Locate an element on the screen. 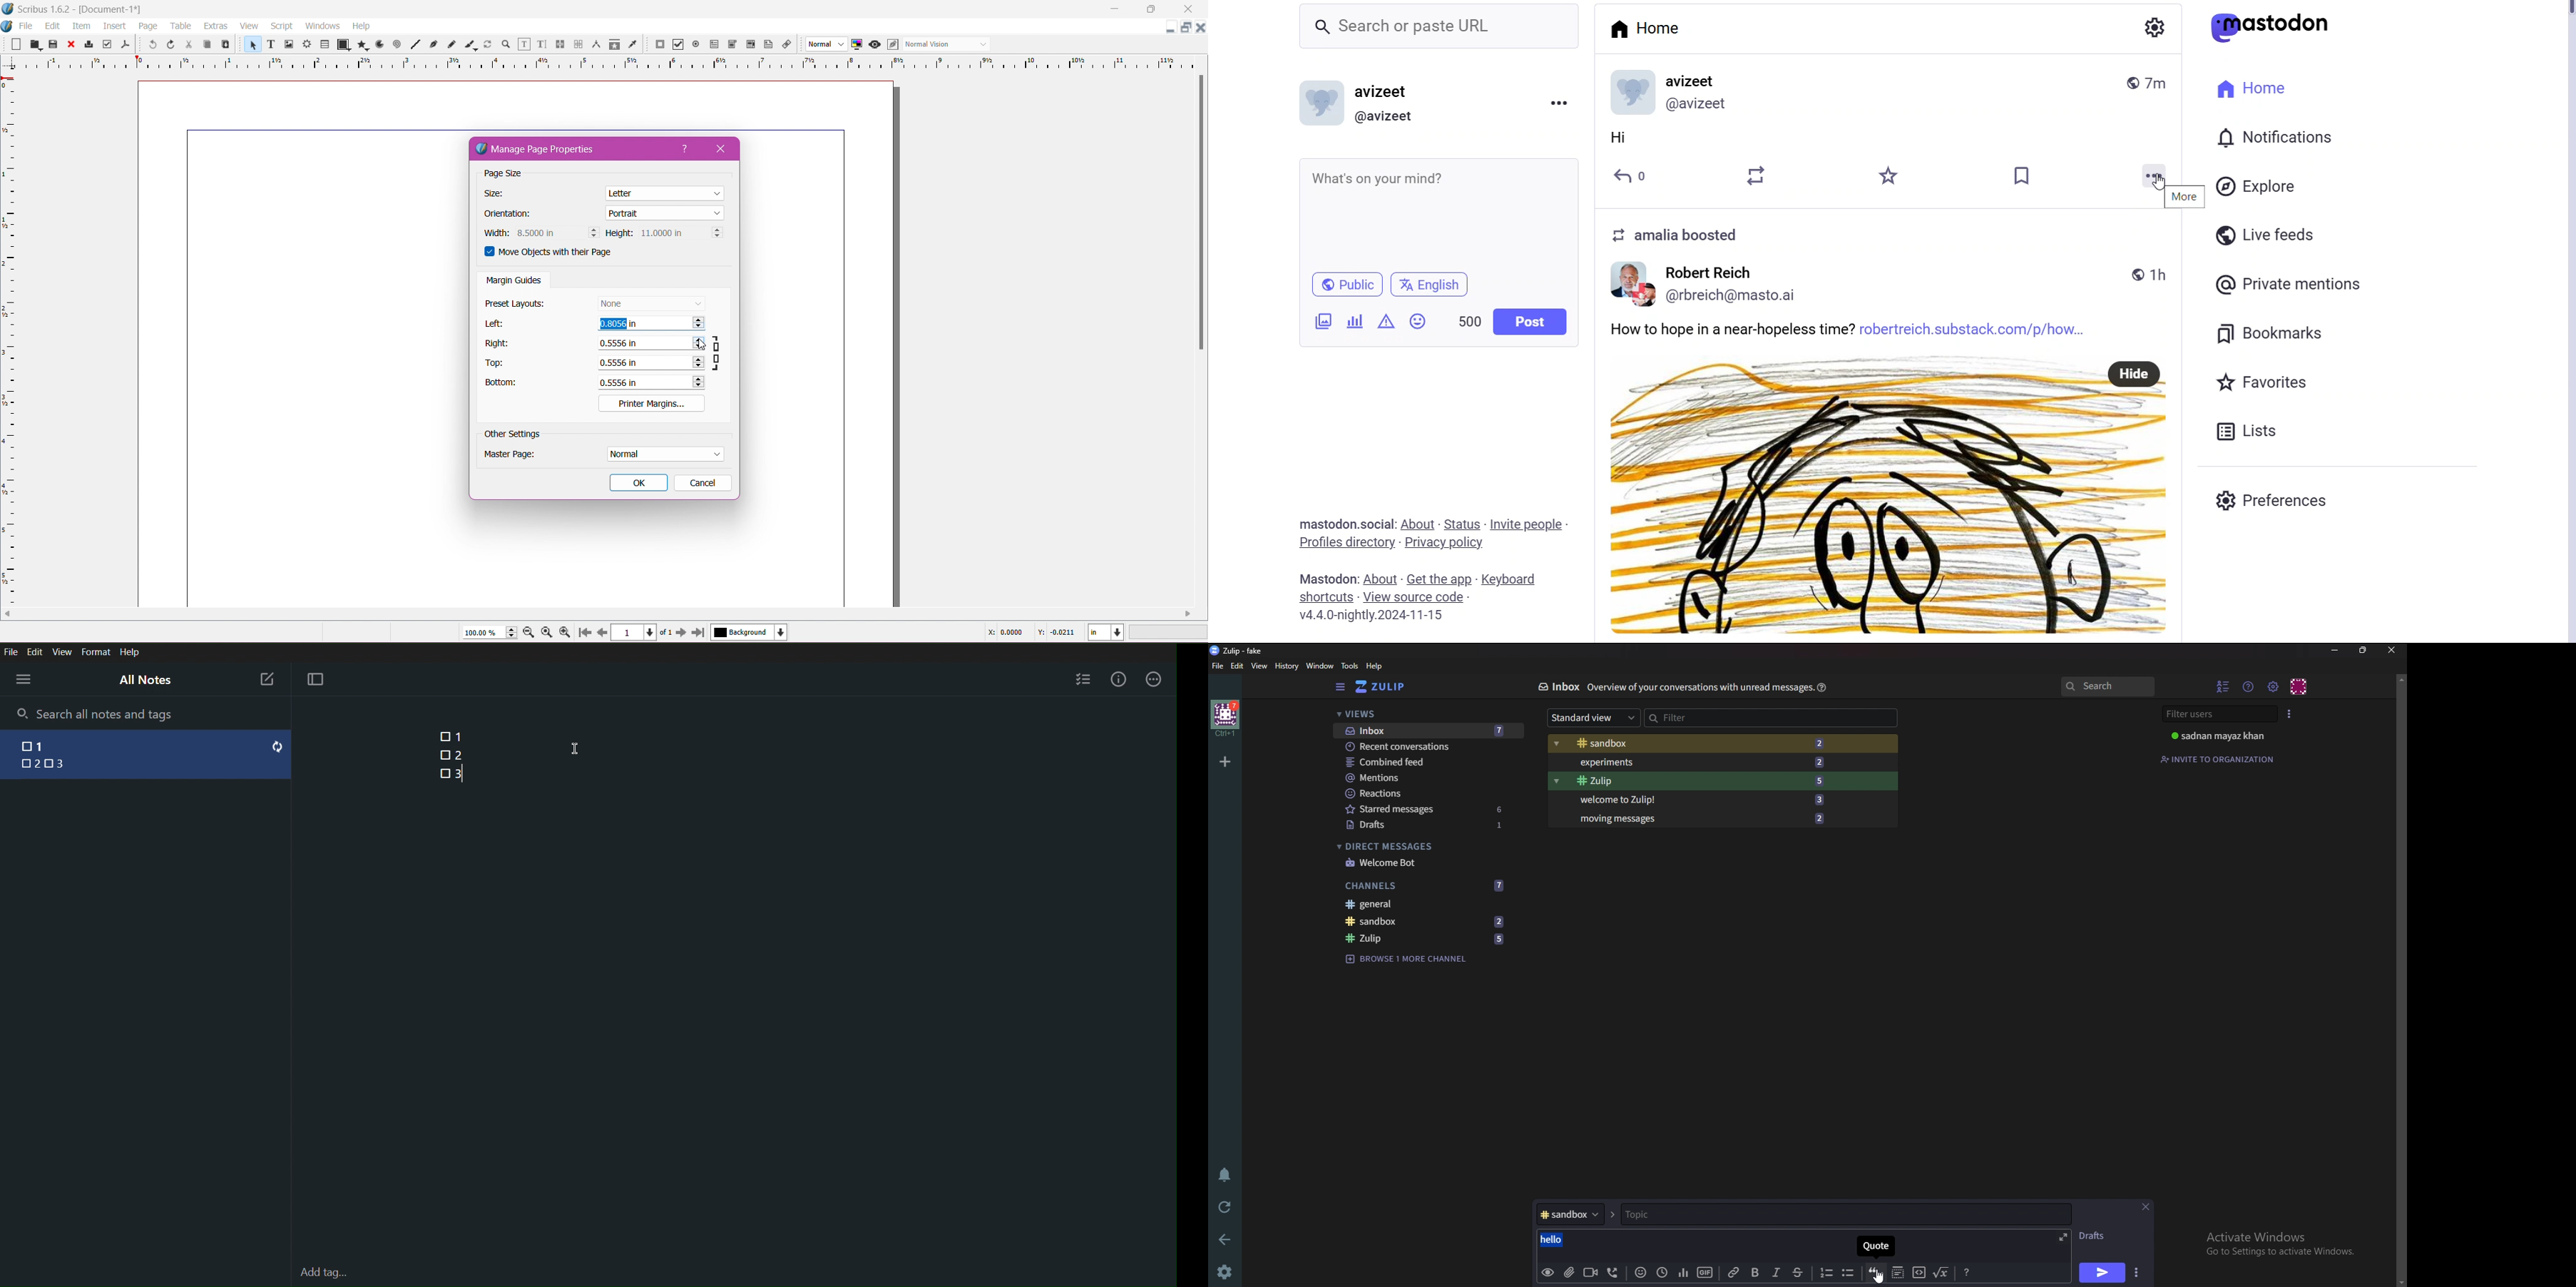 Image resolution: width=2576 pixels, height=1288 pixels. home is located at coordinates (1227, 717).